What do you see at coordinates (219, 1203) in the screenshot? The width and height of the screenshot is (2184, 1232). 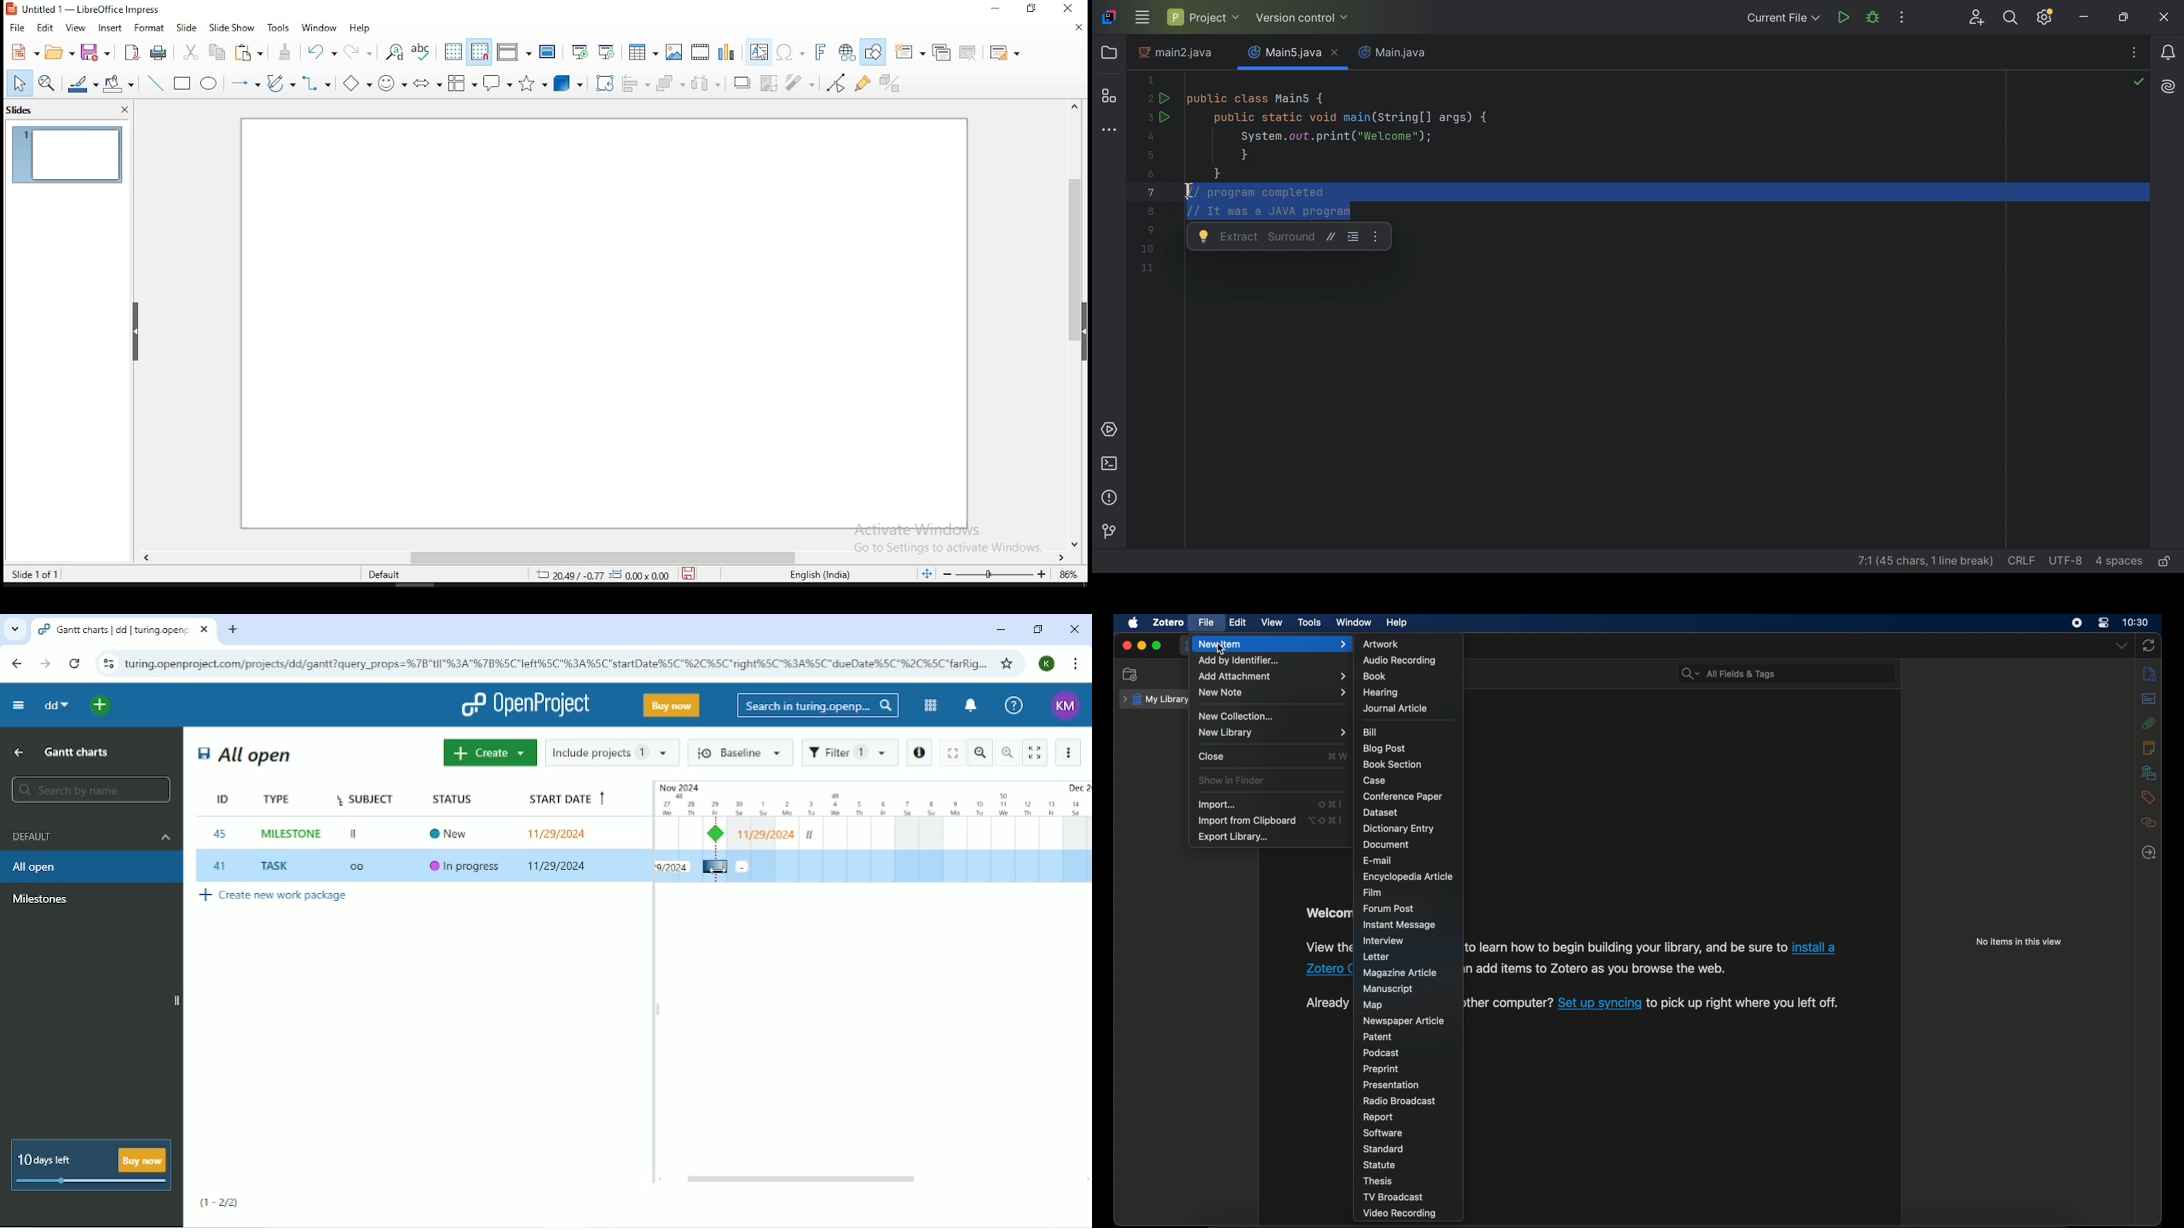 I see `(1-2/2)` at bounding box center [219, 1203].